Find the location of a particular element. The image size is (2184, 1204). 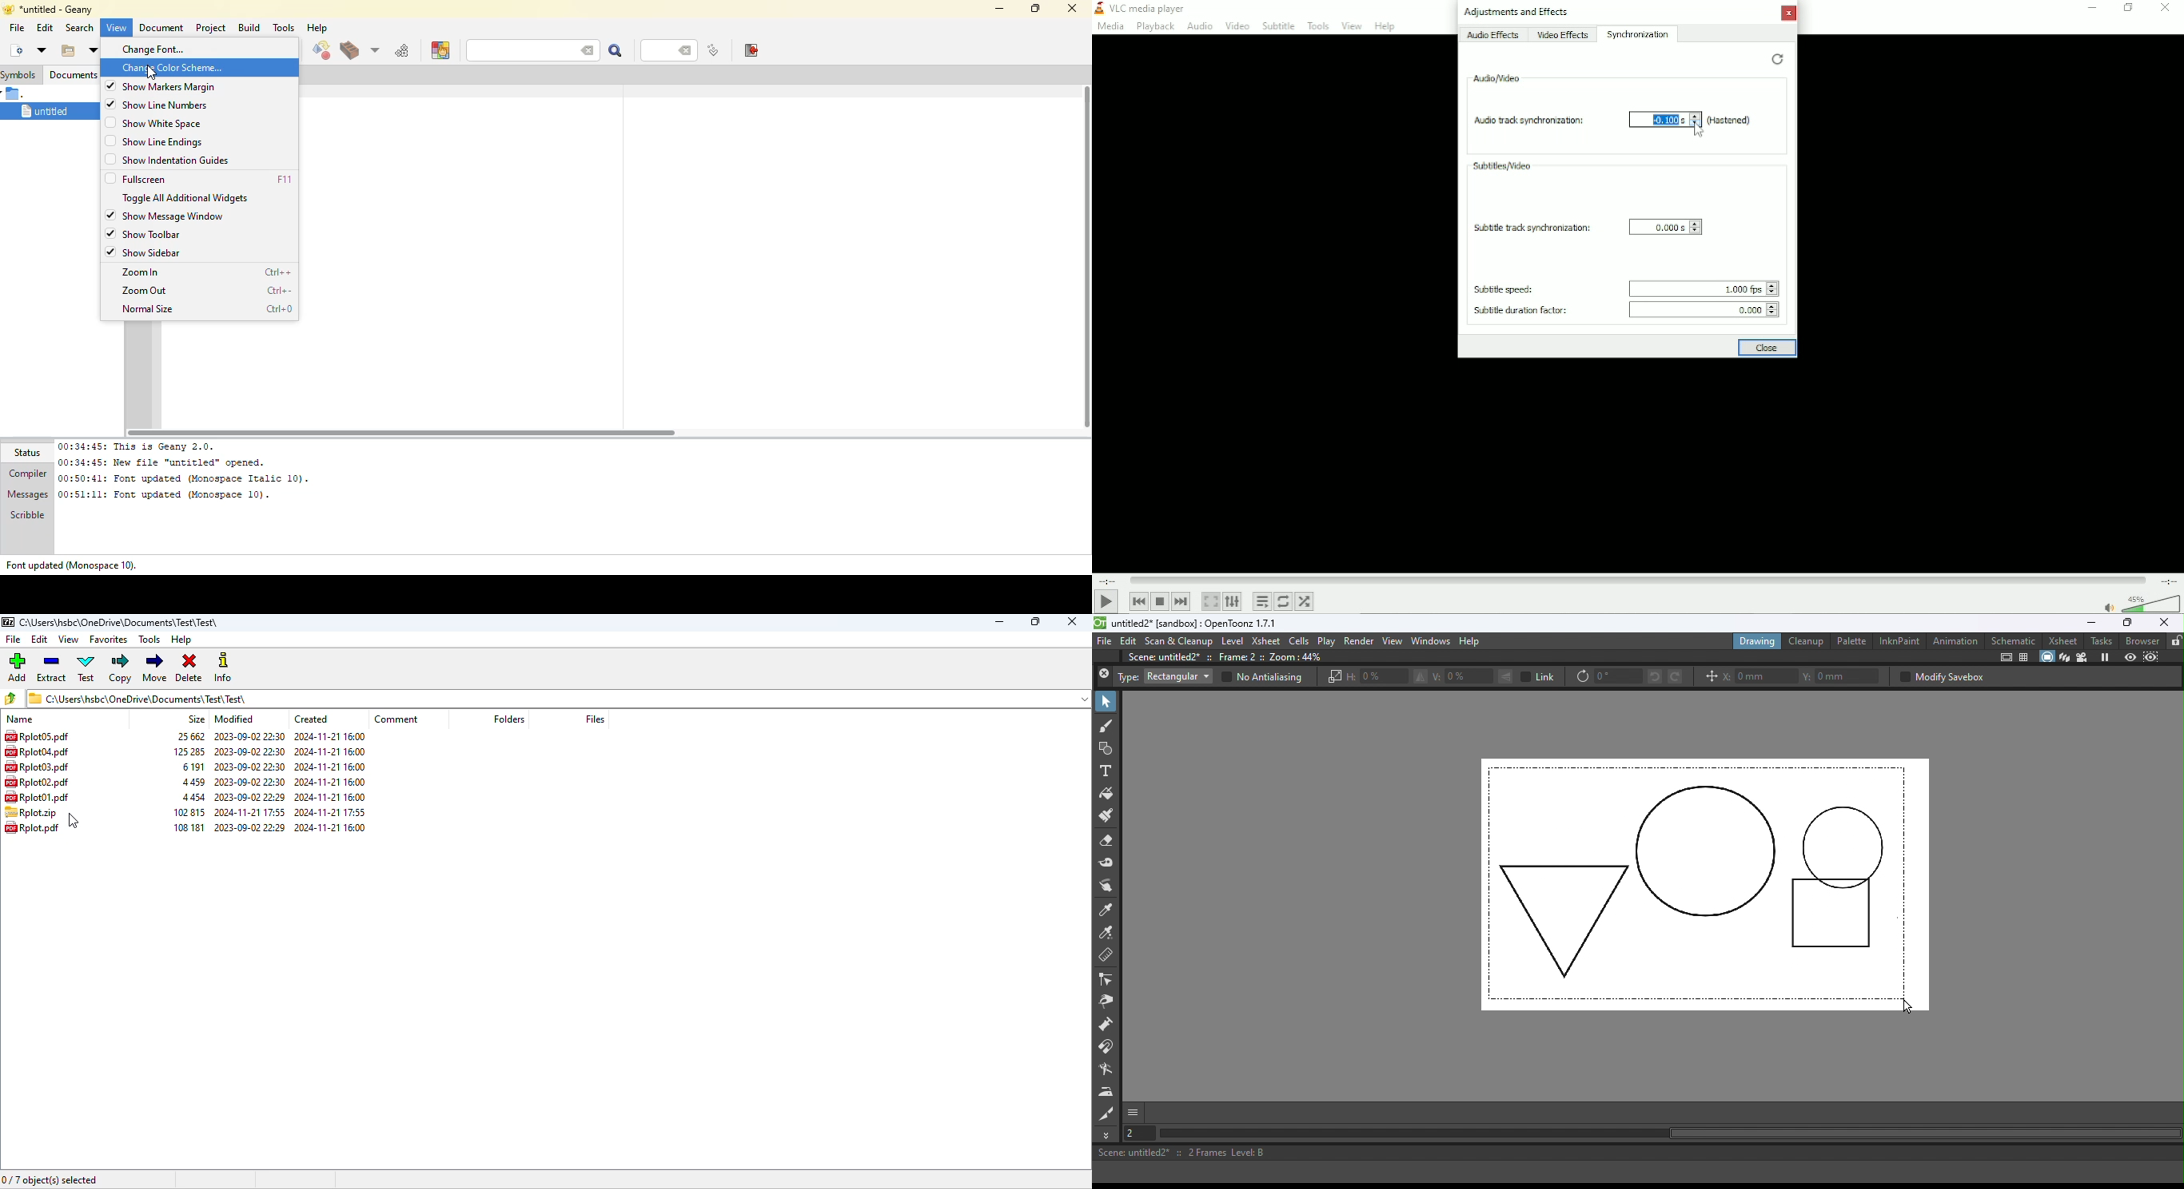

normal size is located at coordinates (149, 309).